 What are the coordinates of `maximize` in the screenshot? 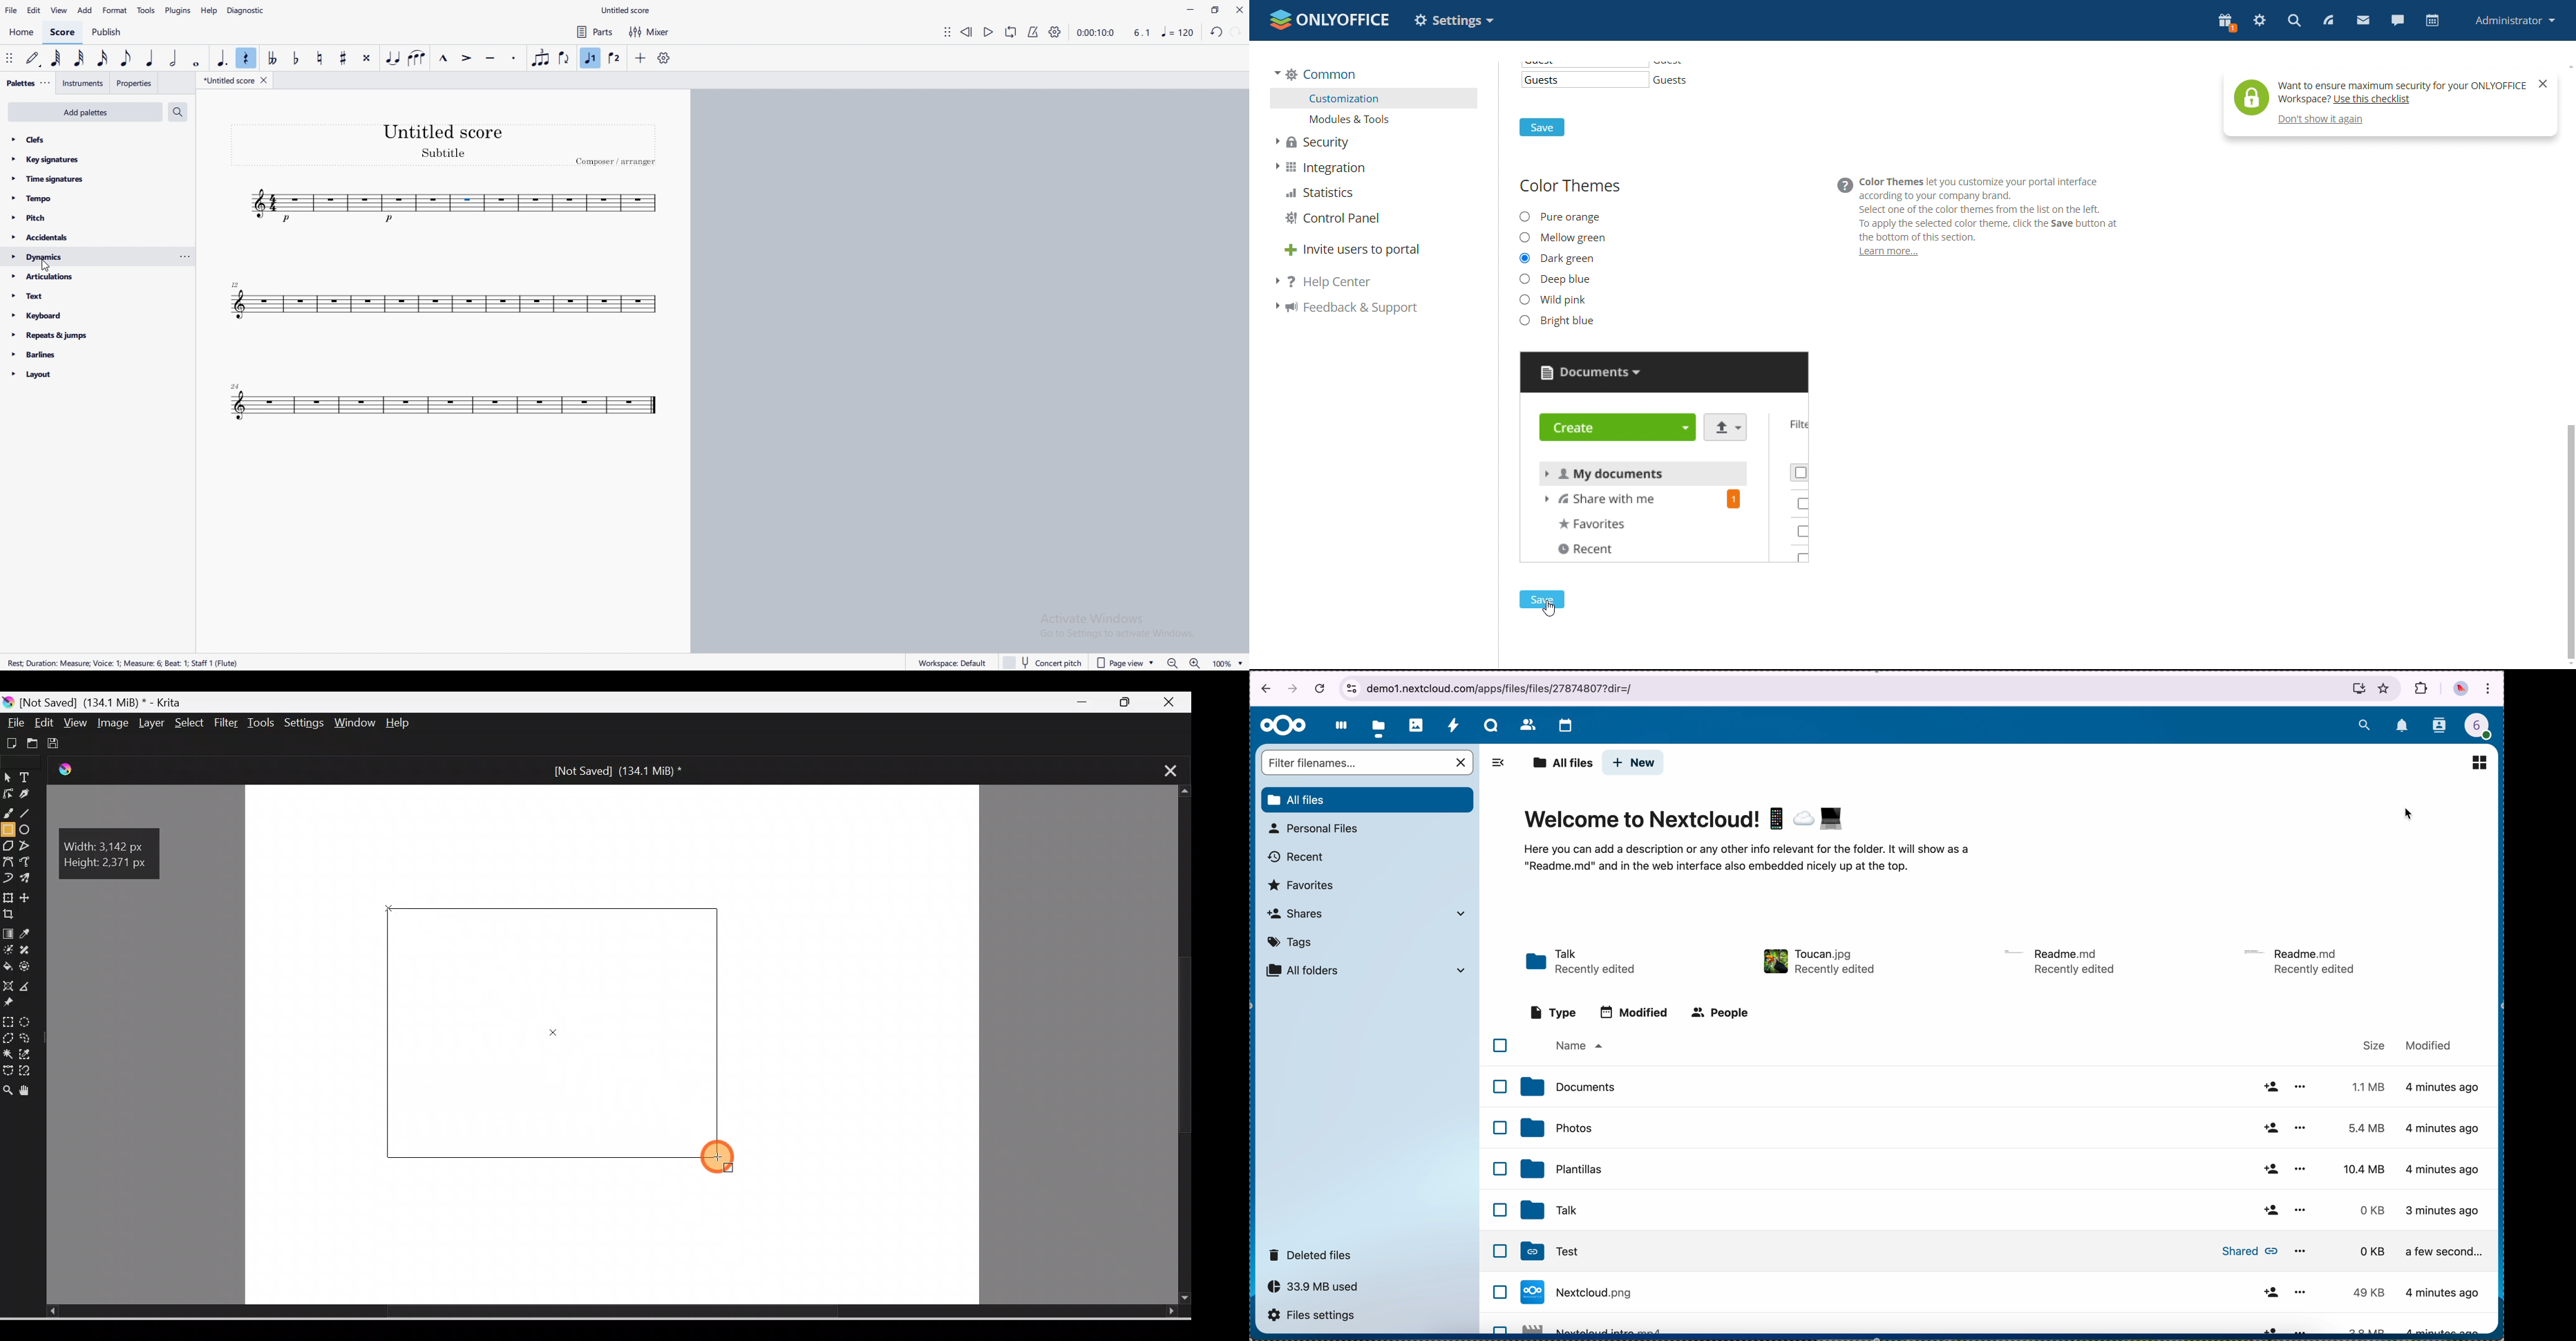 It's located at (1216, 9).